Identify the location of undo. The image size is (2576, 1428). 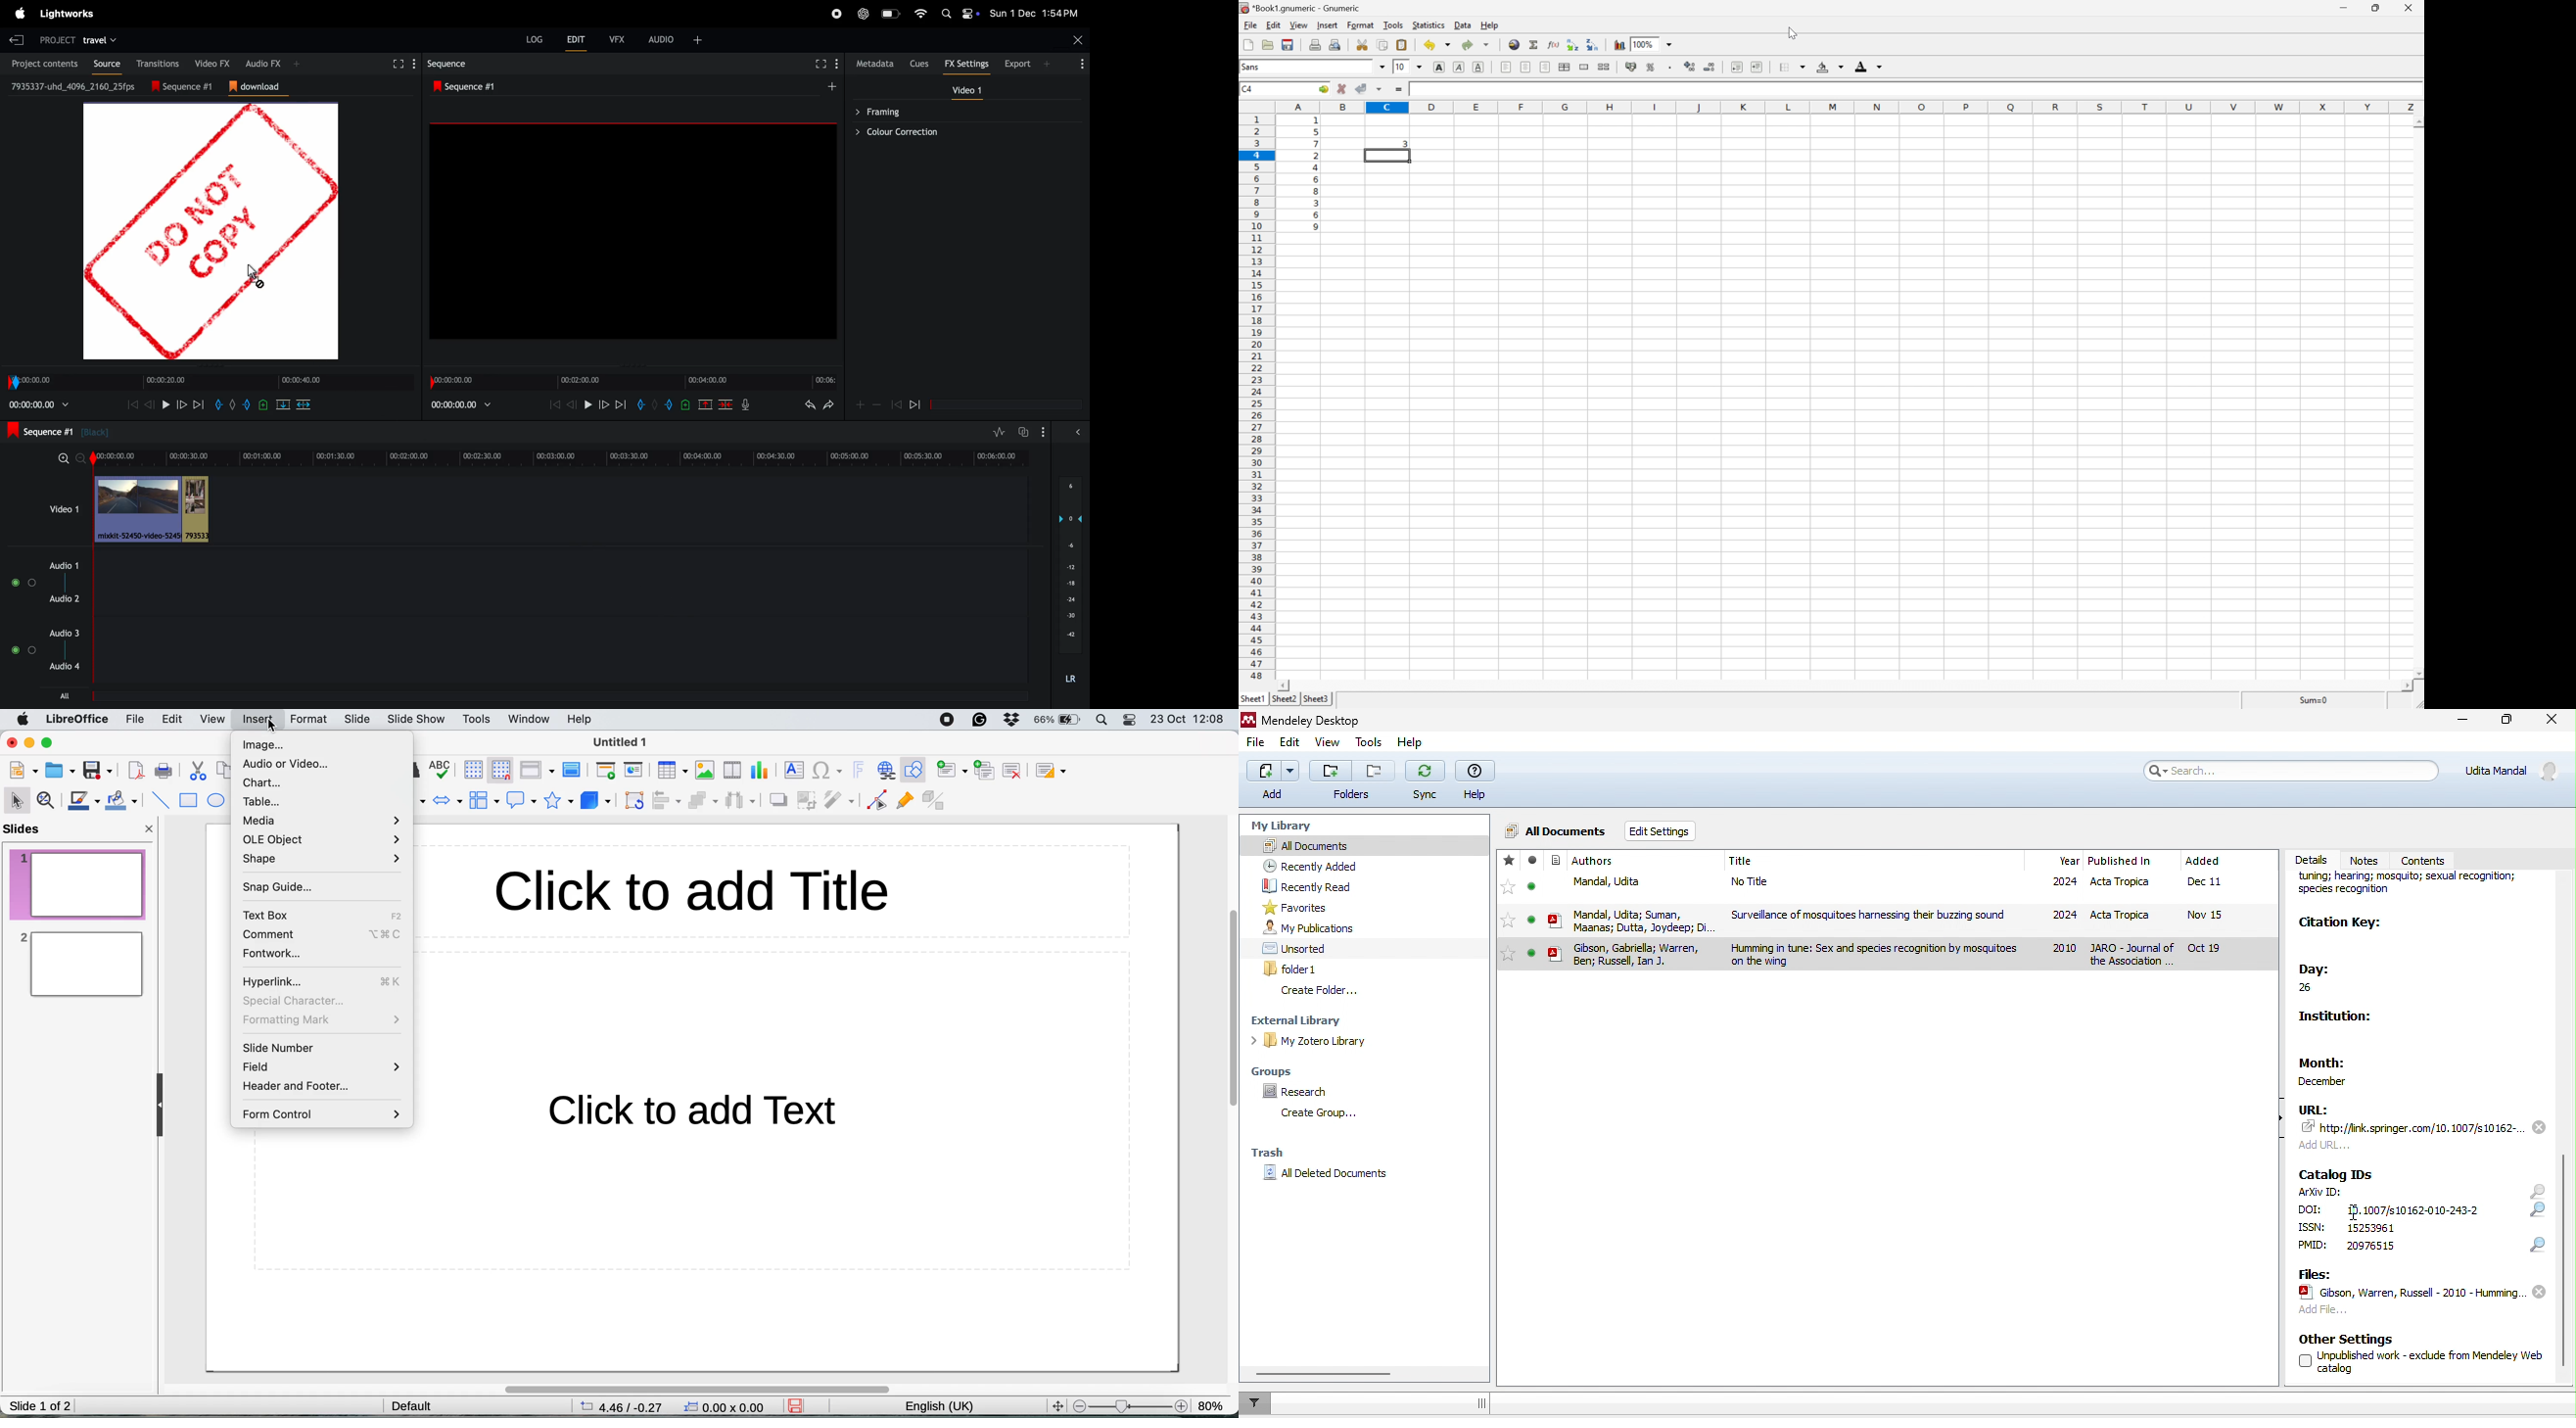
(810, 405).